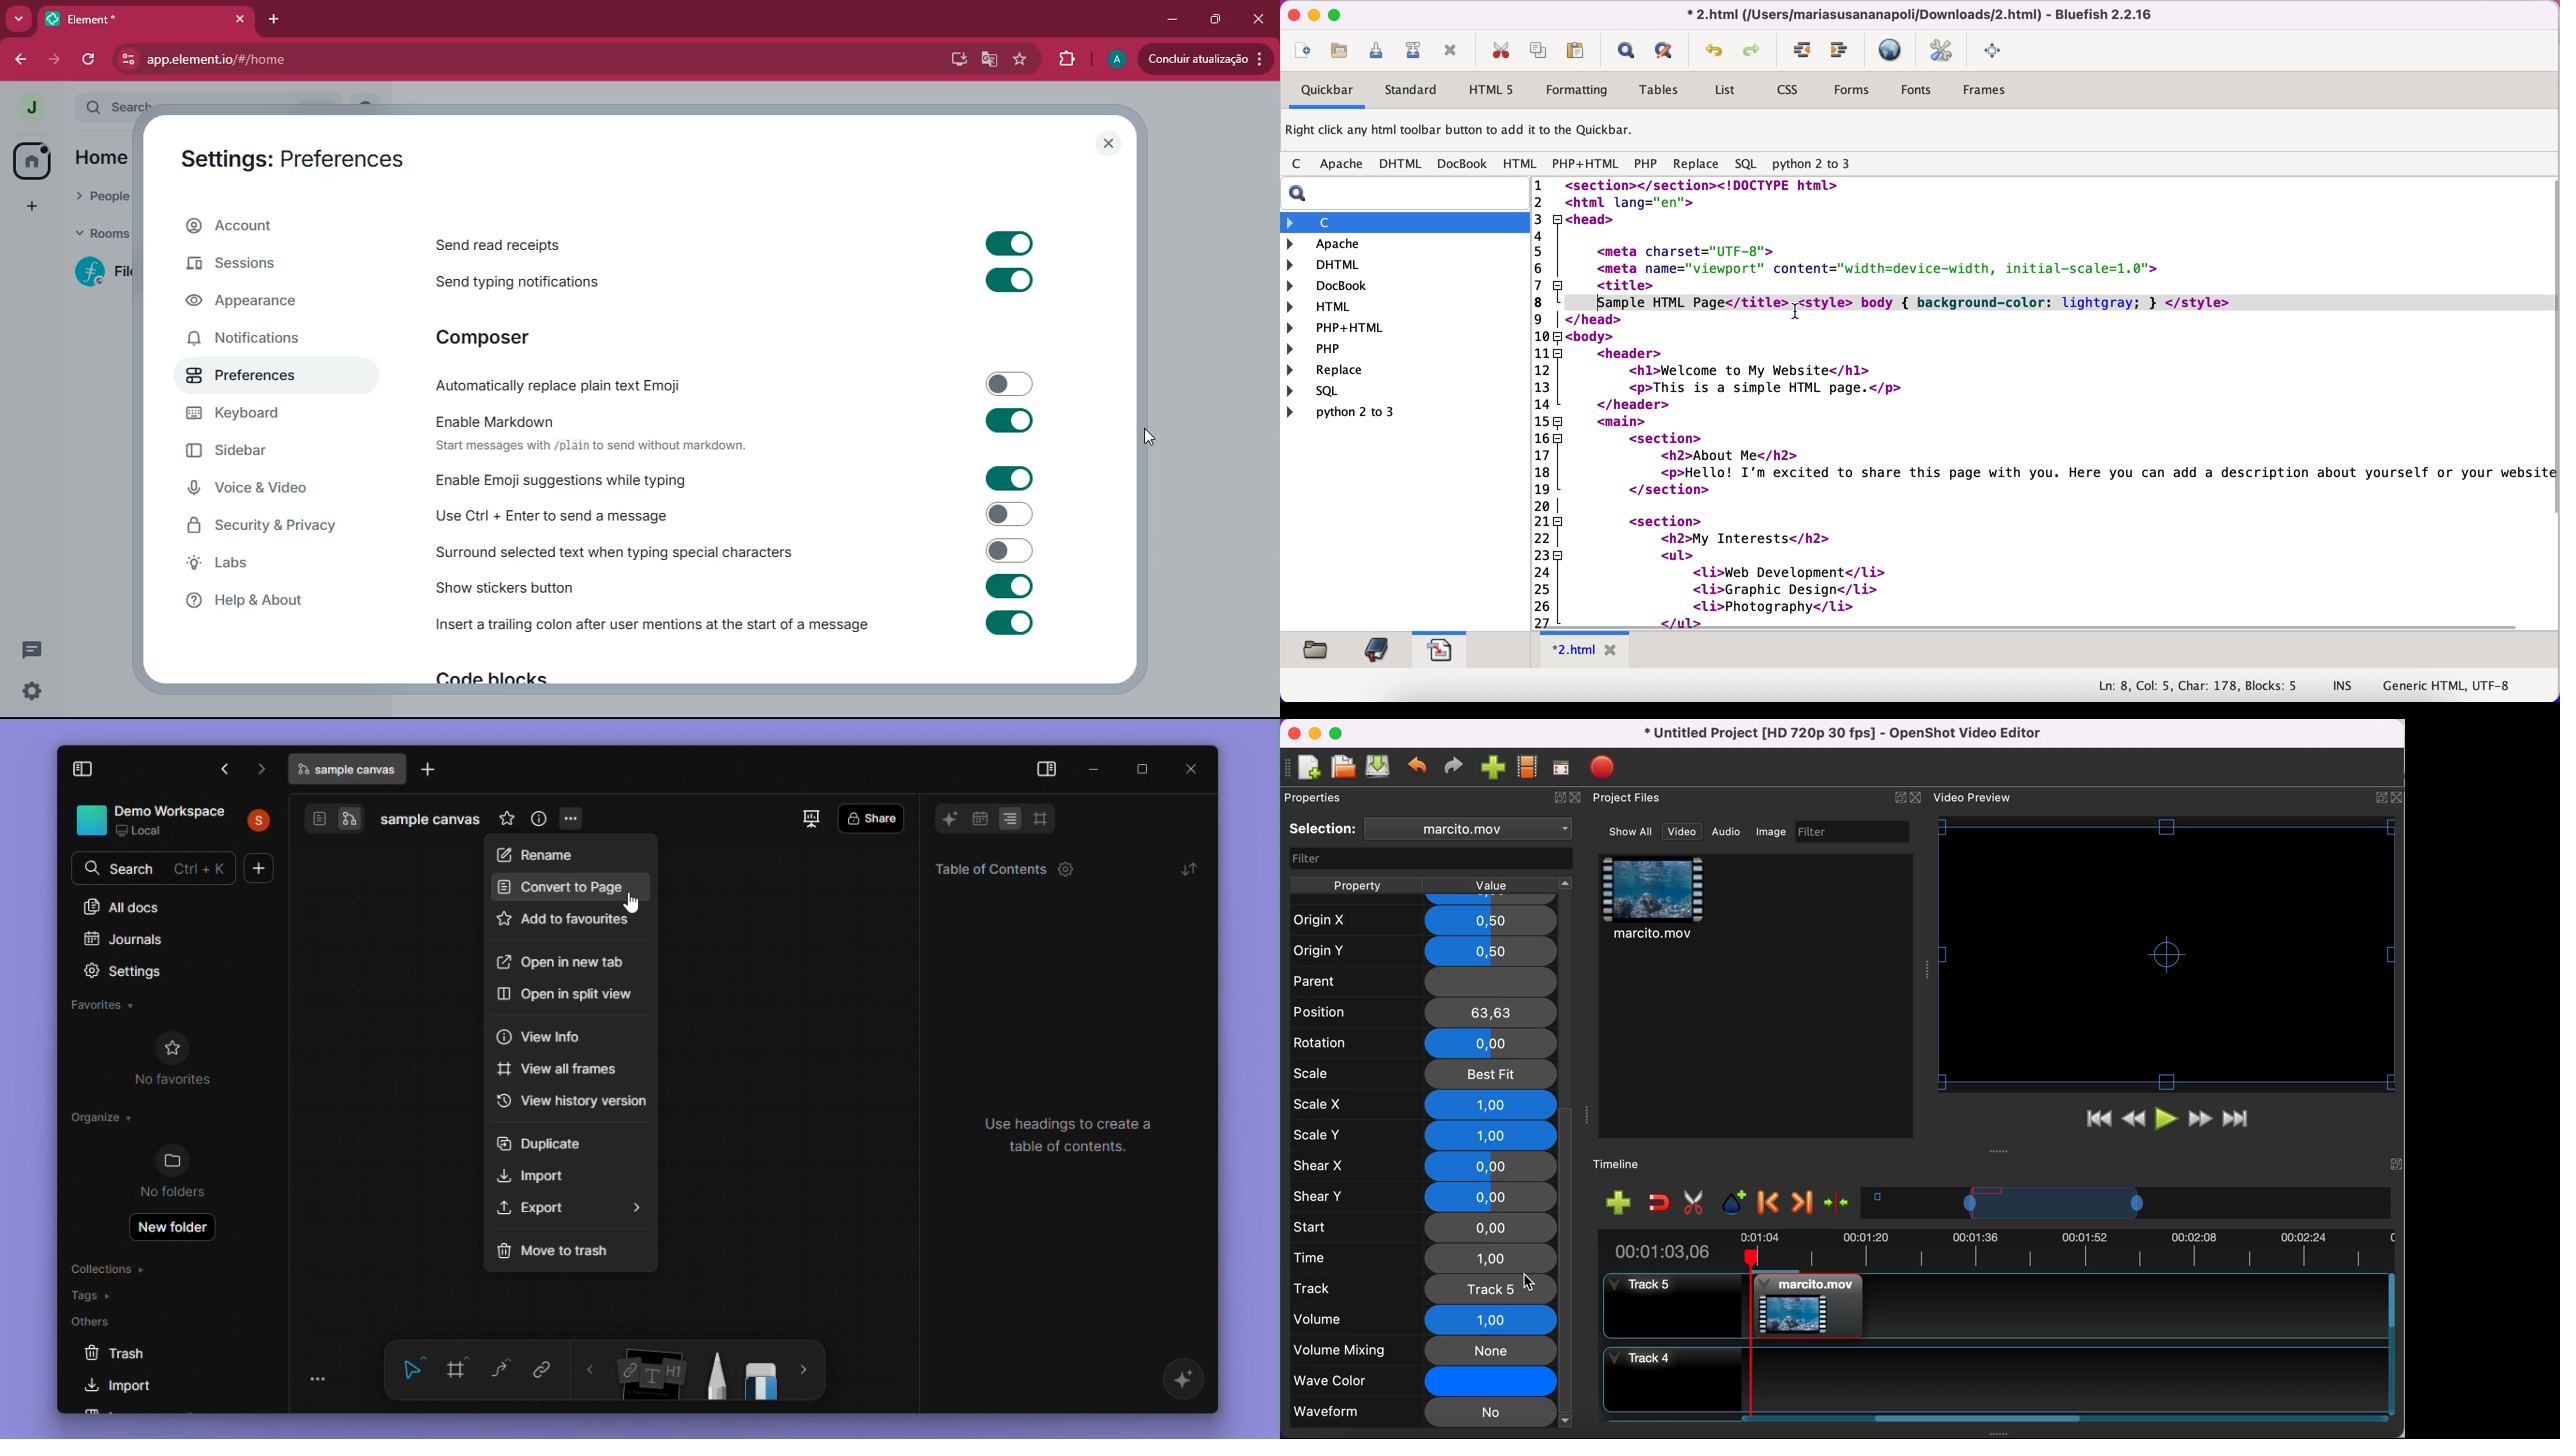 The width and height of the screenshot is (2576, 1456). Describe the element at coordinates (183, 1059) in the screenshot. I see `No favourite` at that location.